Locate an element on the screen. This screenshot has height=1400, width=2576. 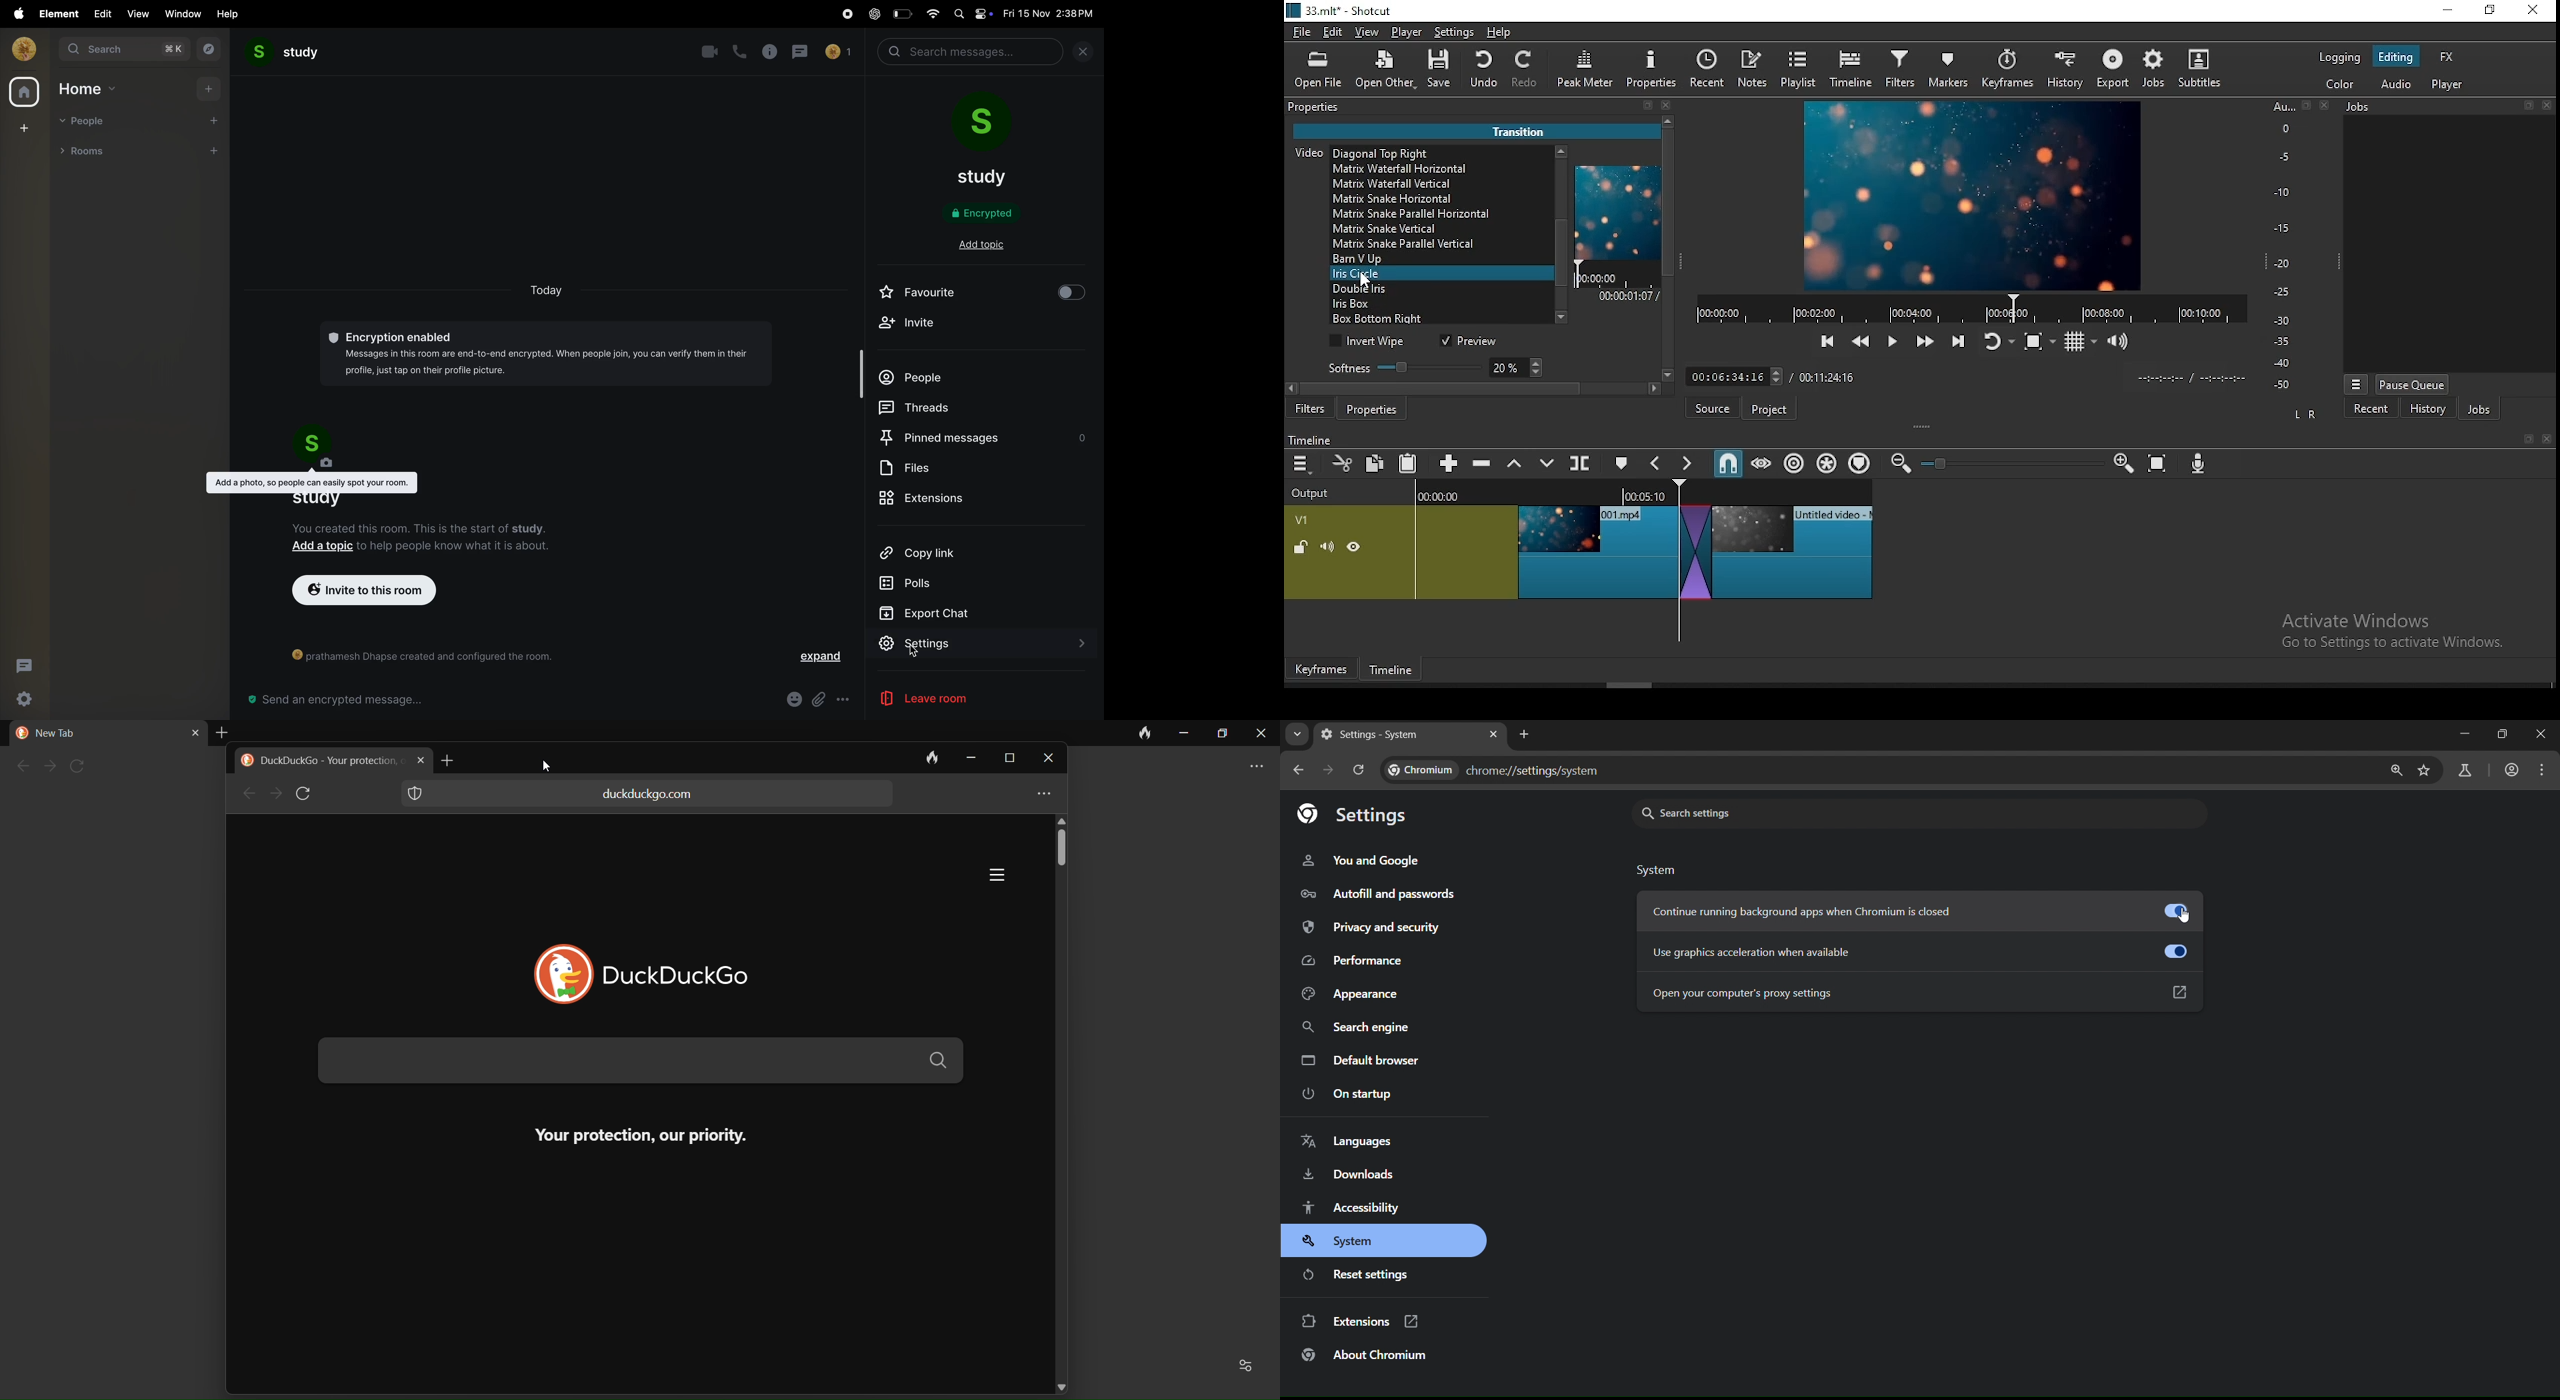
invite to room is located at coordinates (361, 592).